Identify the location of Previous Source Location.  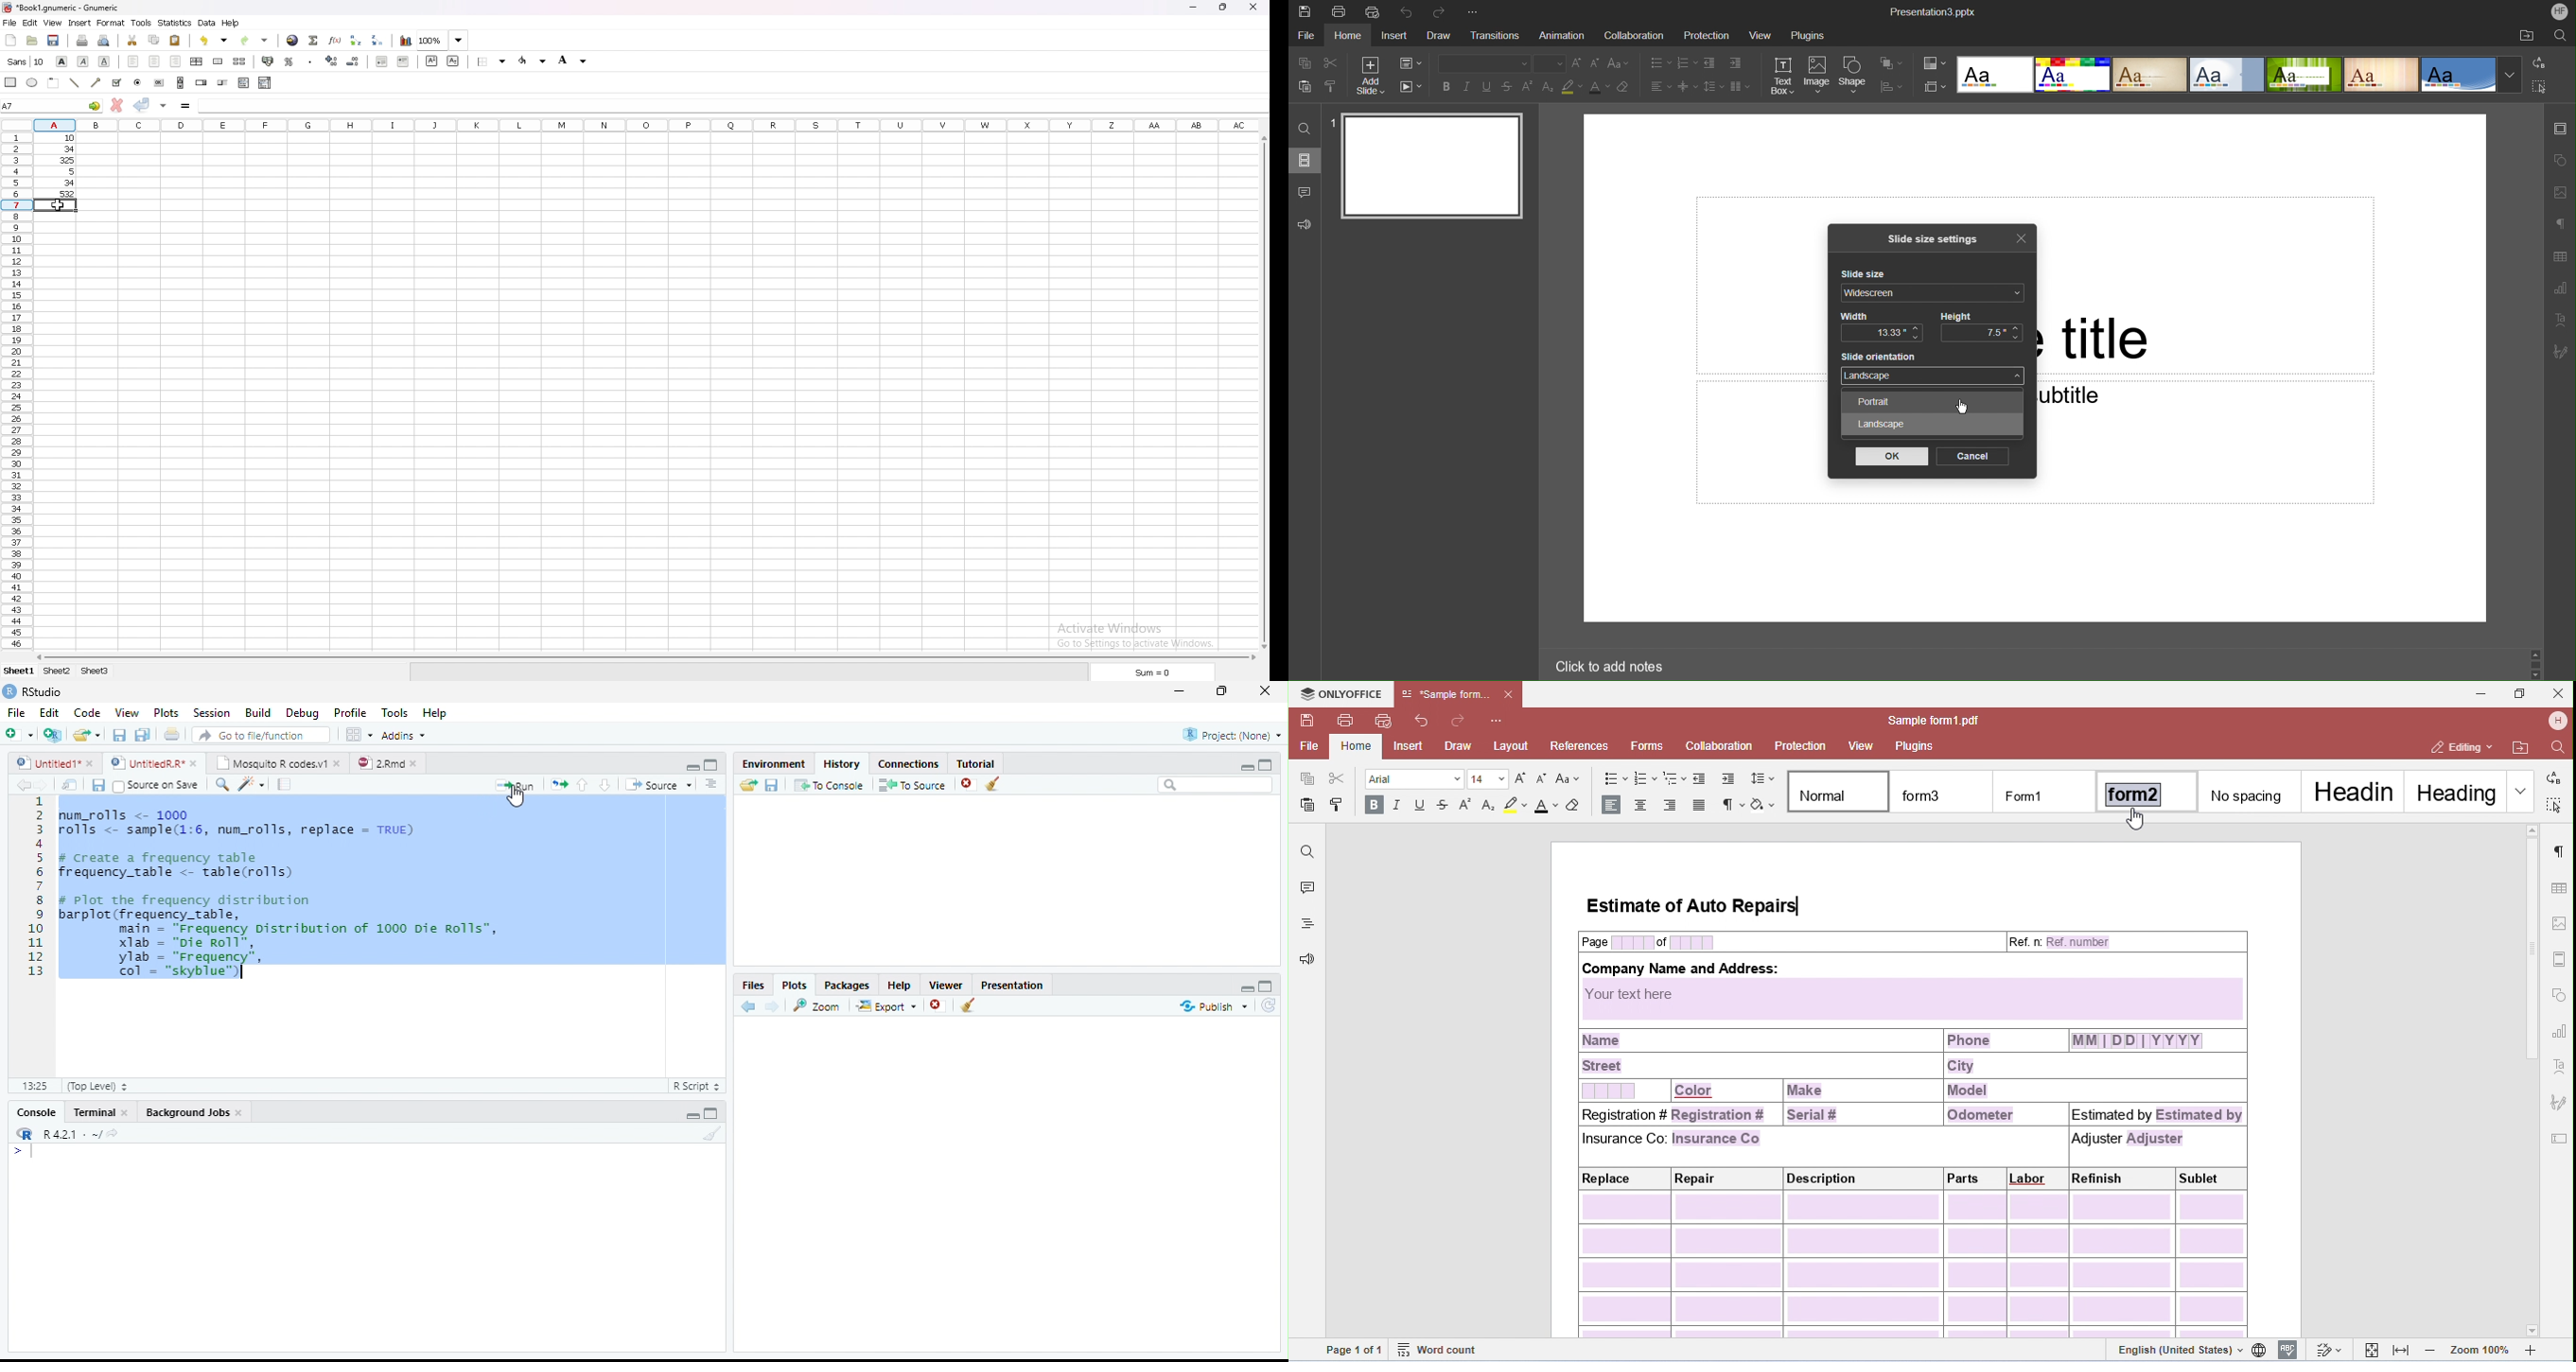
(21, 785).